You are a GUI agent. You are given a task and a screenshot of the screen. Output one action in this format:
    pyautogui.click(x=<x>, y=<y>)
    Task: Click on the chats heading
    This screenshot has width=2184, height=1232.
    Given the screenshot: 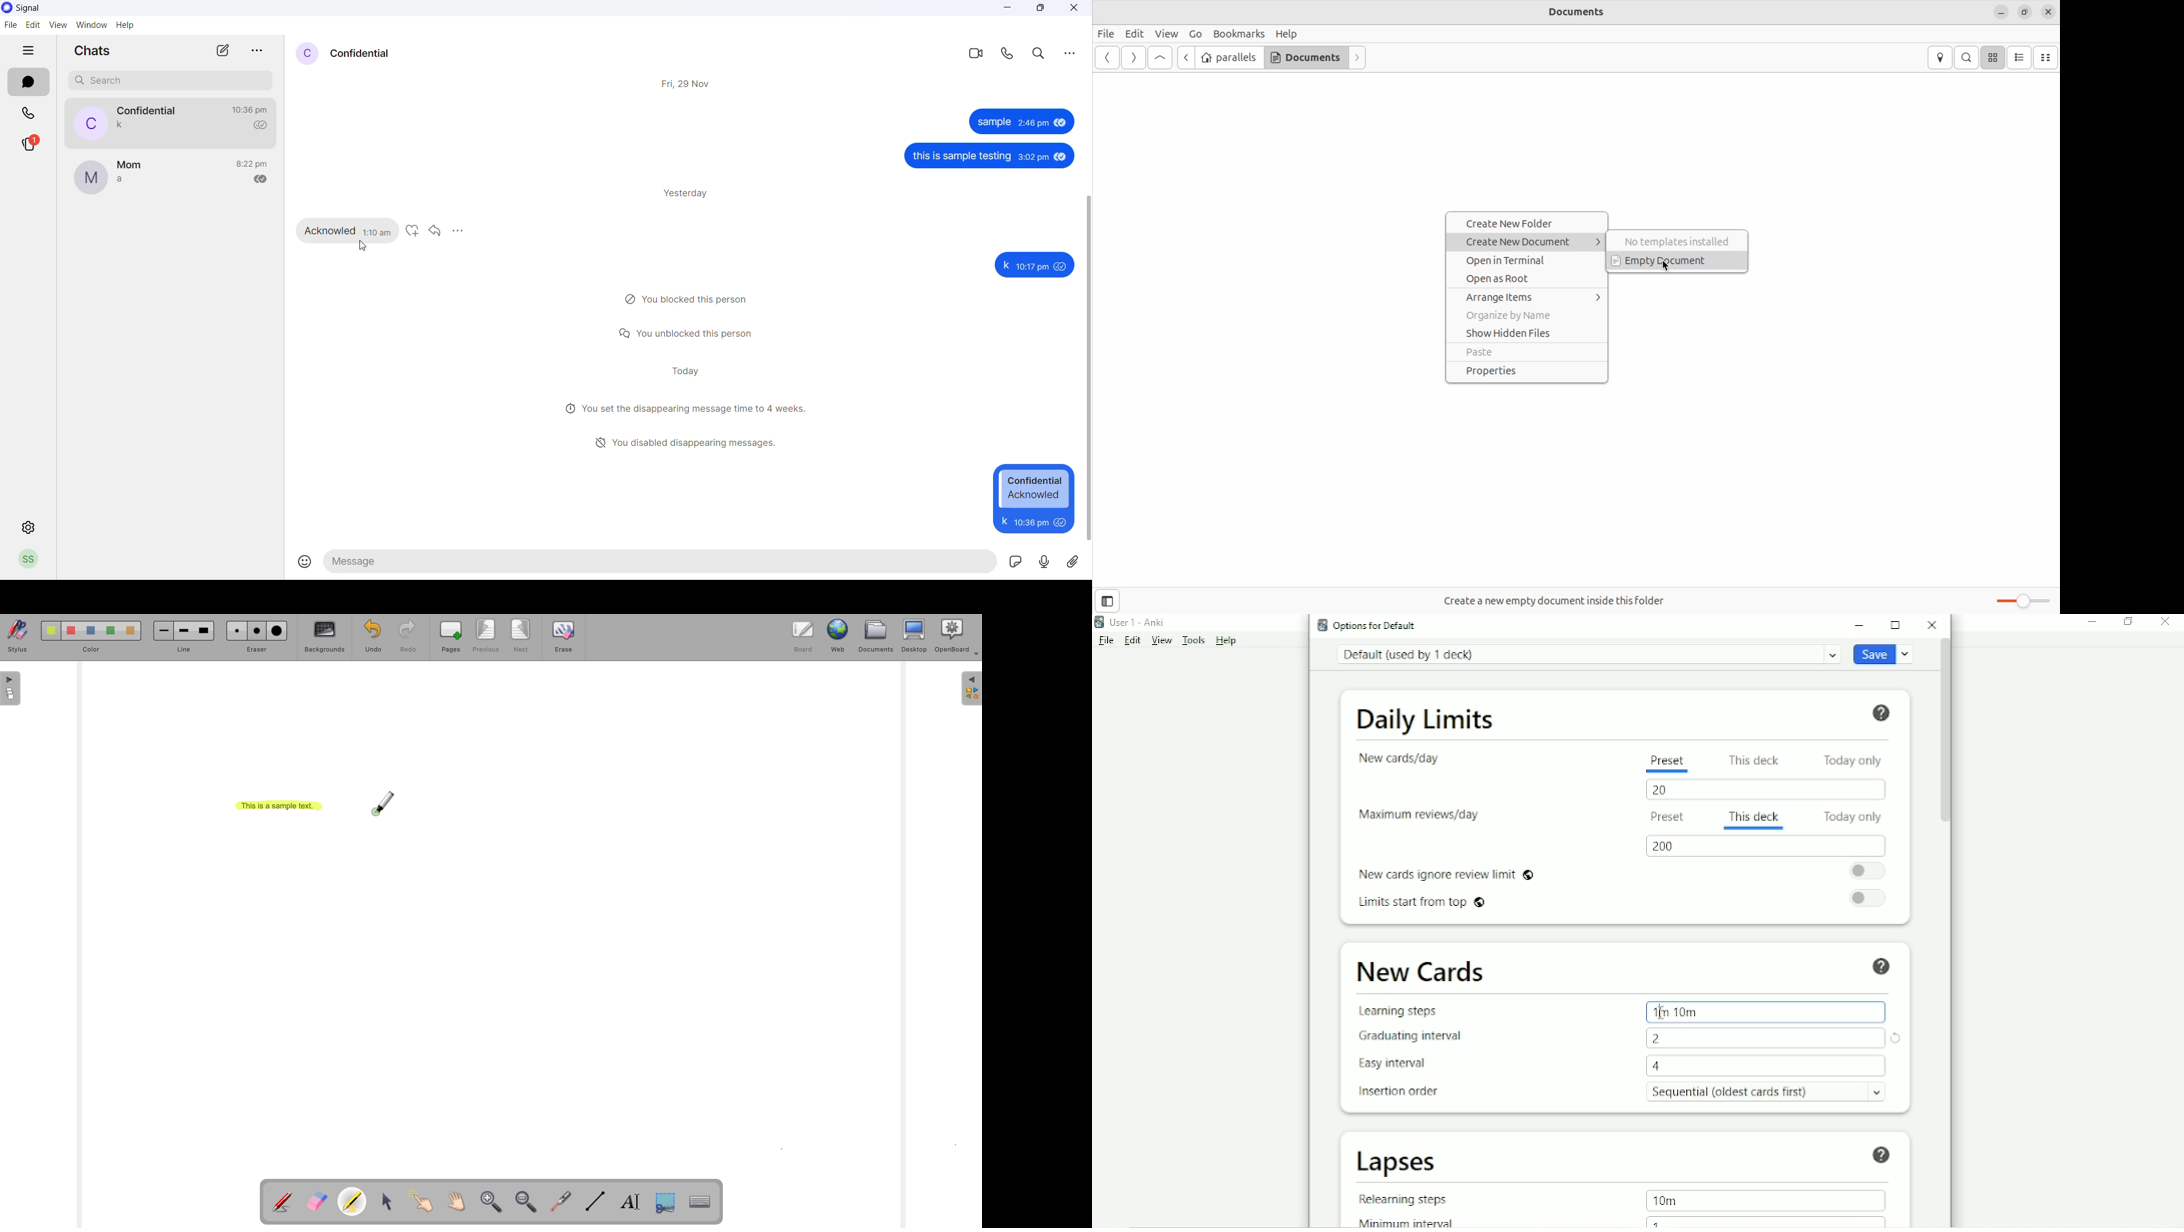 What is the action you would take?
    pyautogui.click(x=97, y=53)
    